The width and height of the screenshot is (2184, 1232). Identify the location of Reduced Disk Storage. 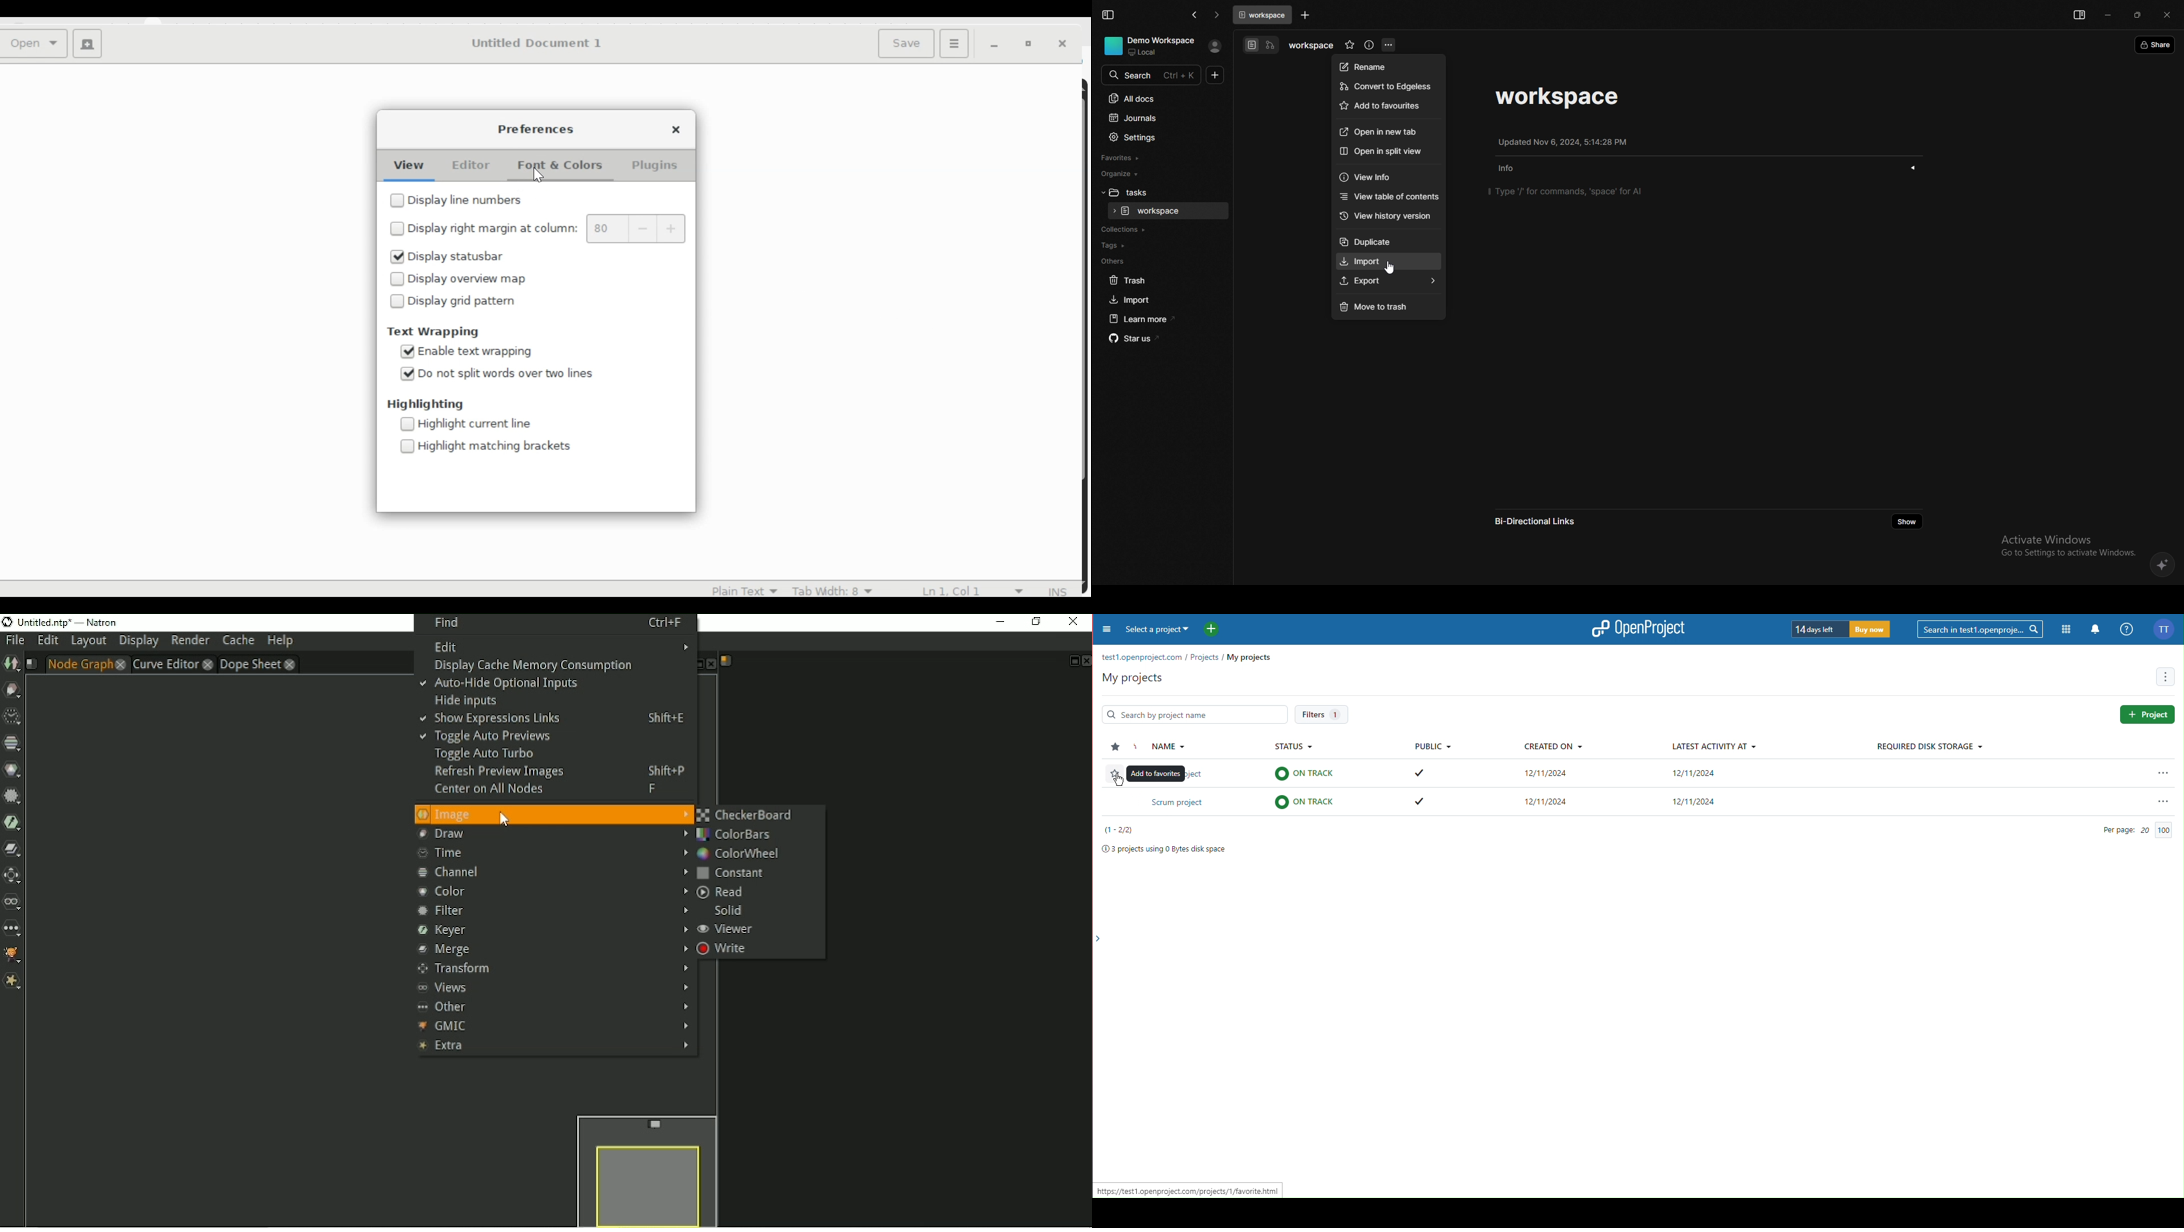
(1929, 747).